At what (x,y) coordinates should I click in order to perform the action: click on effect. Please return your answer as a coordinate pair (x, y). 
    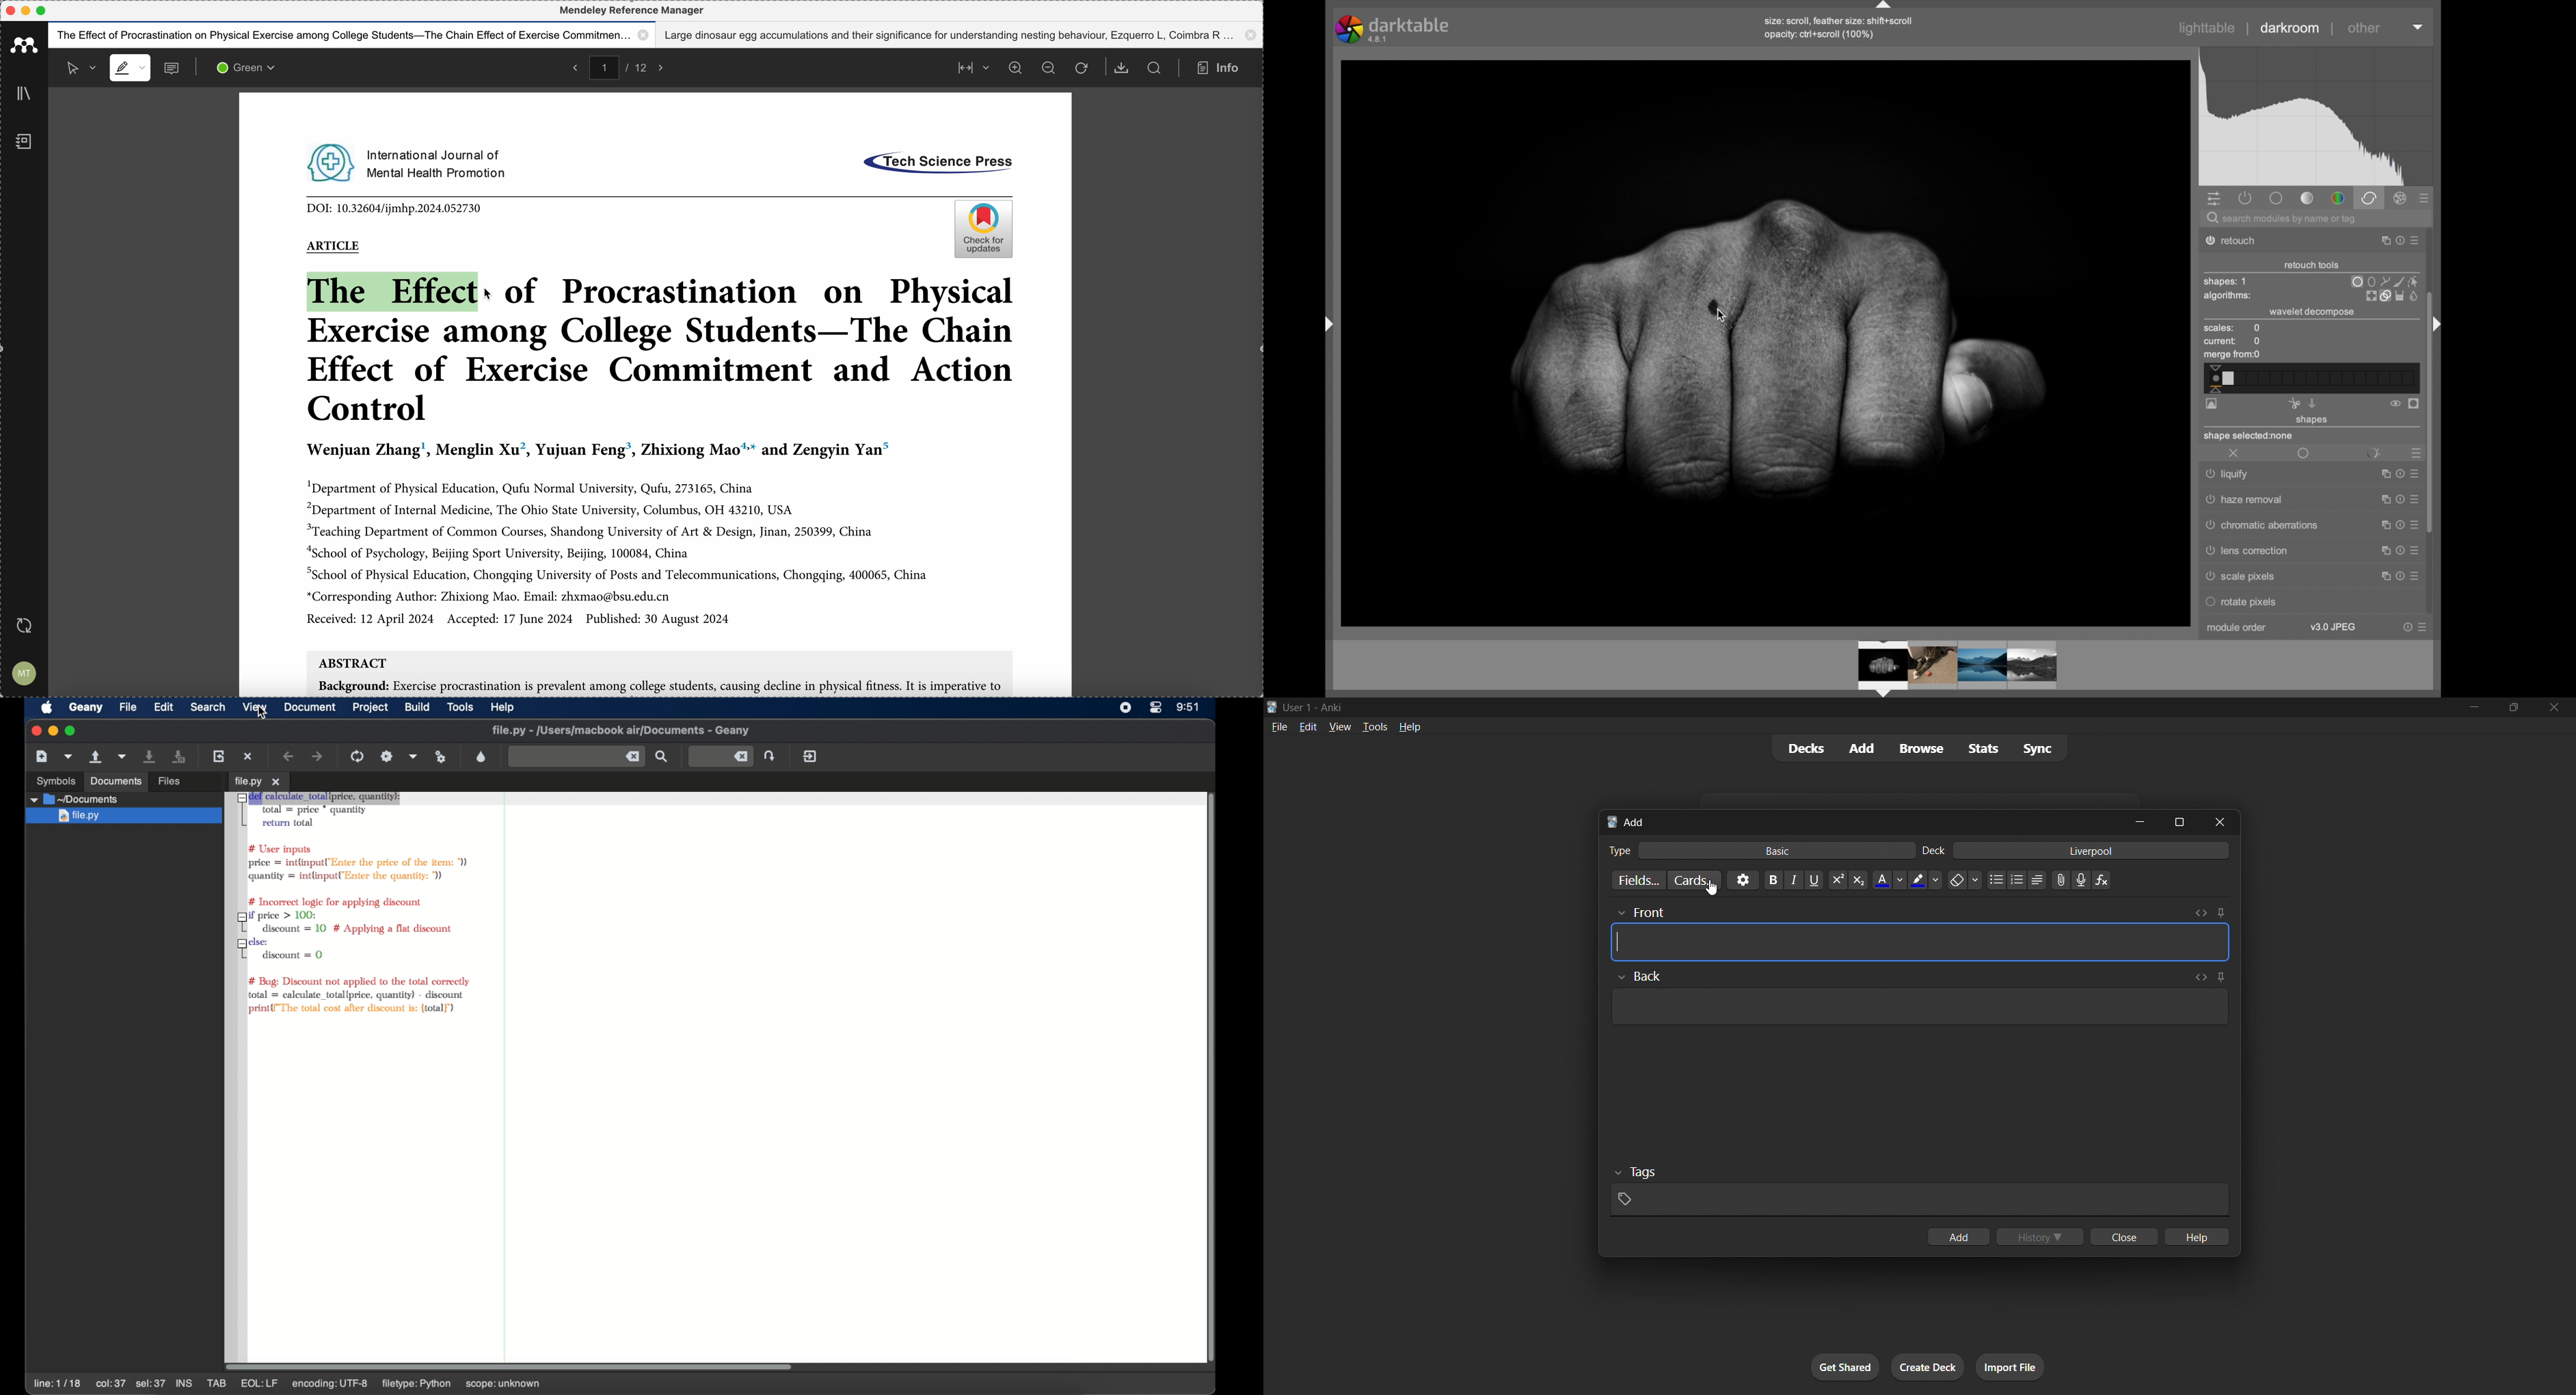
    Looking at the image, I should click on (2401, 198).